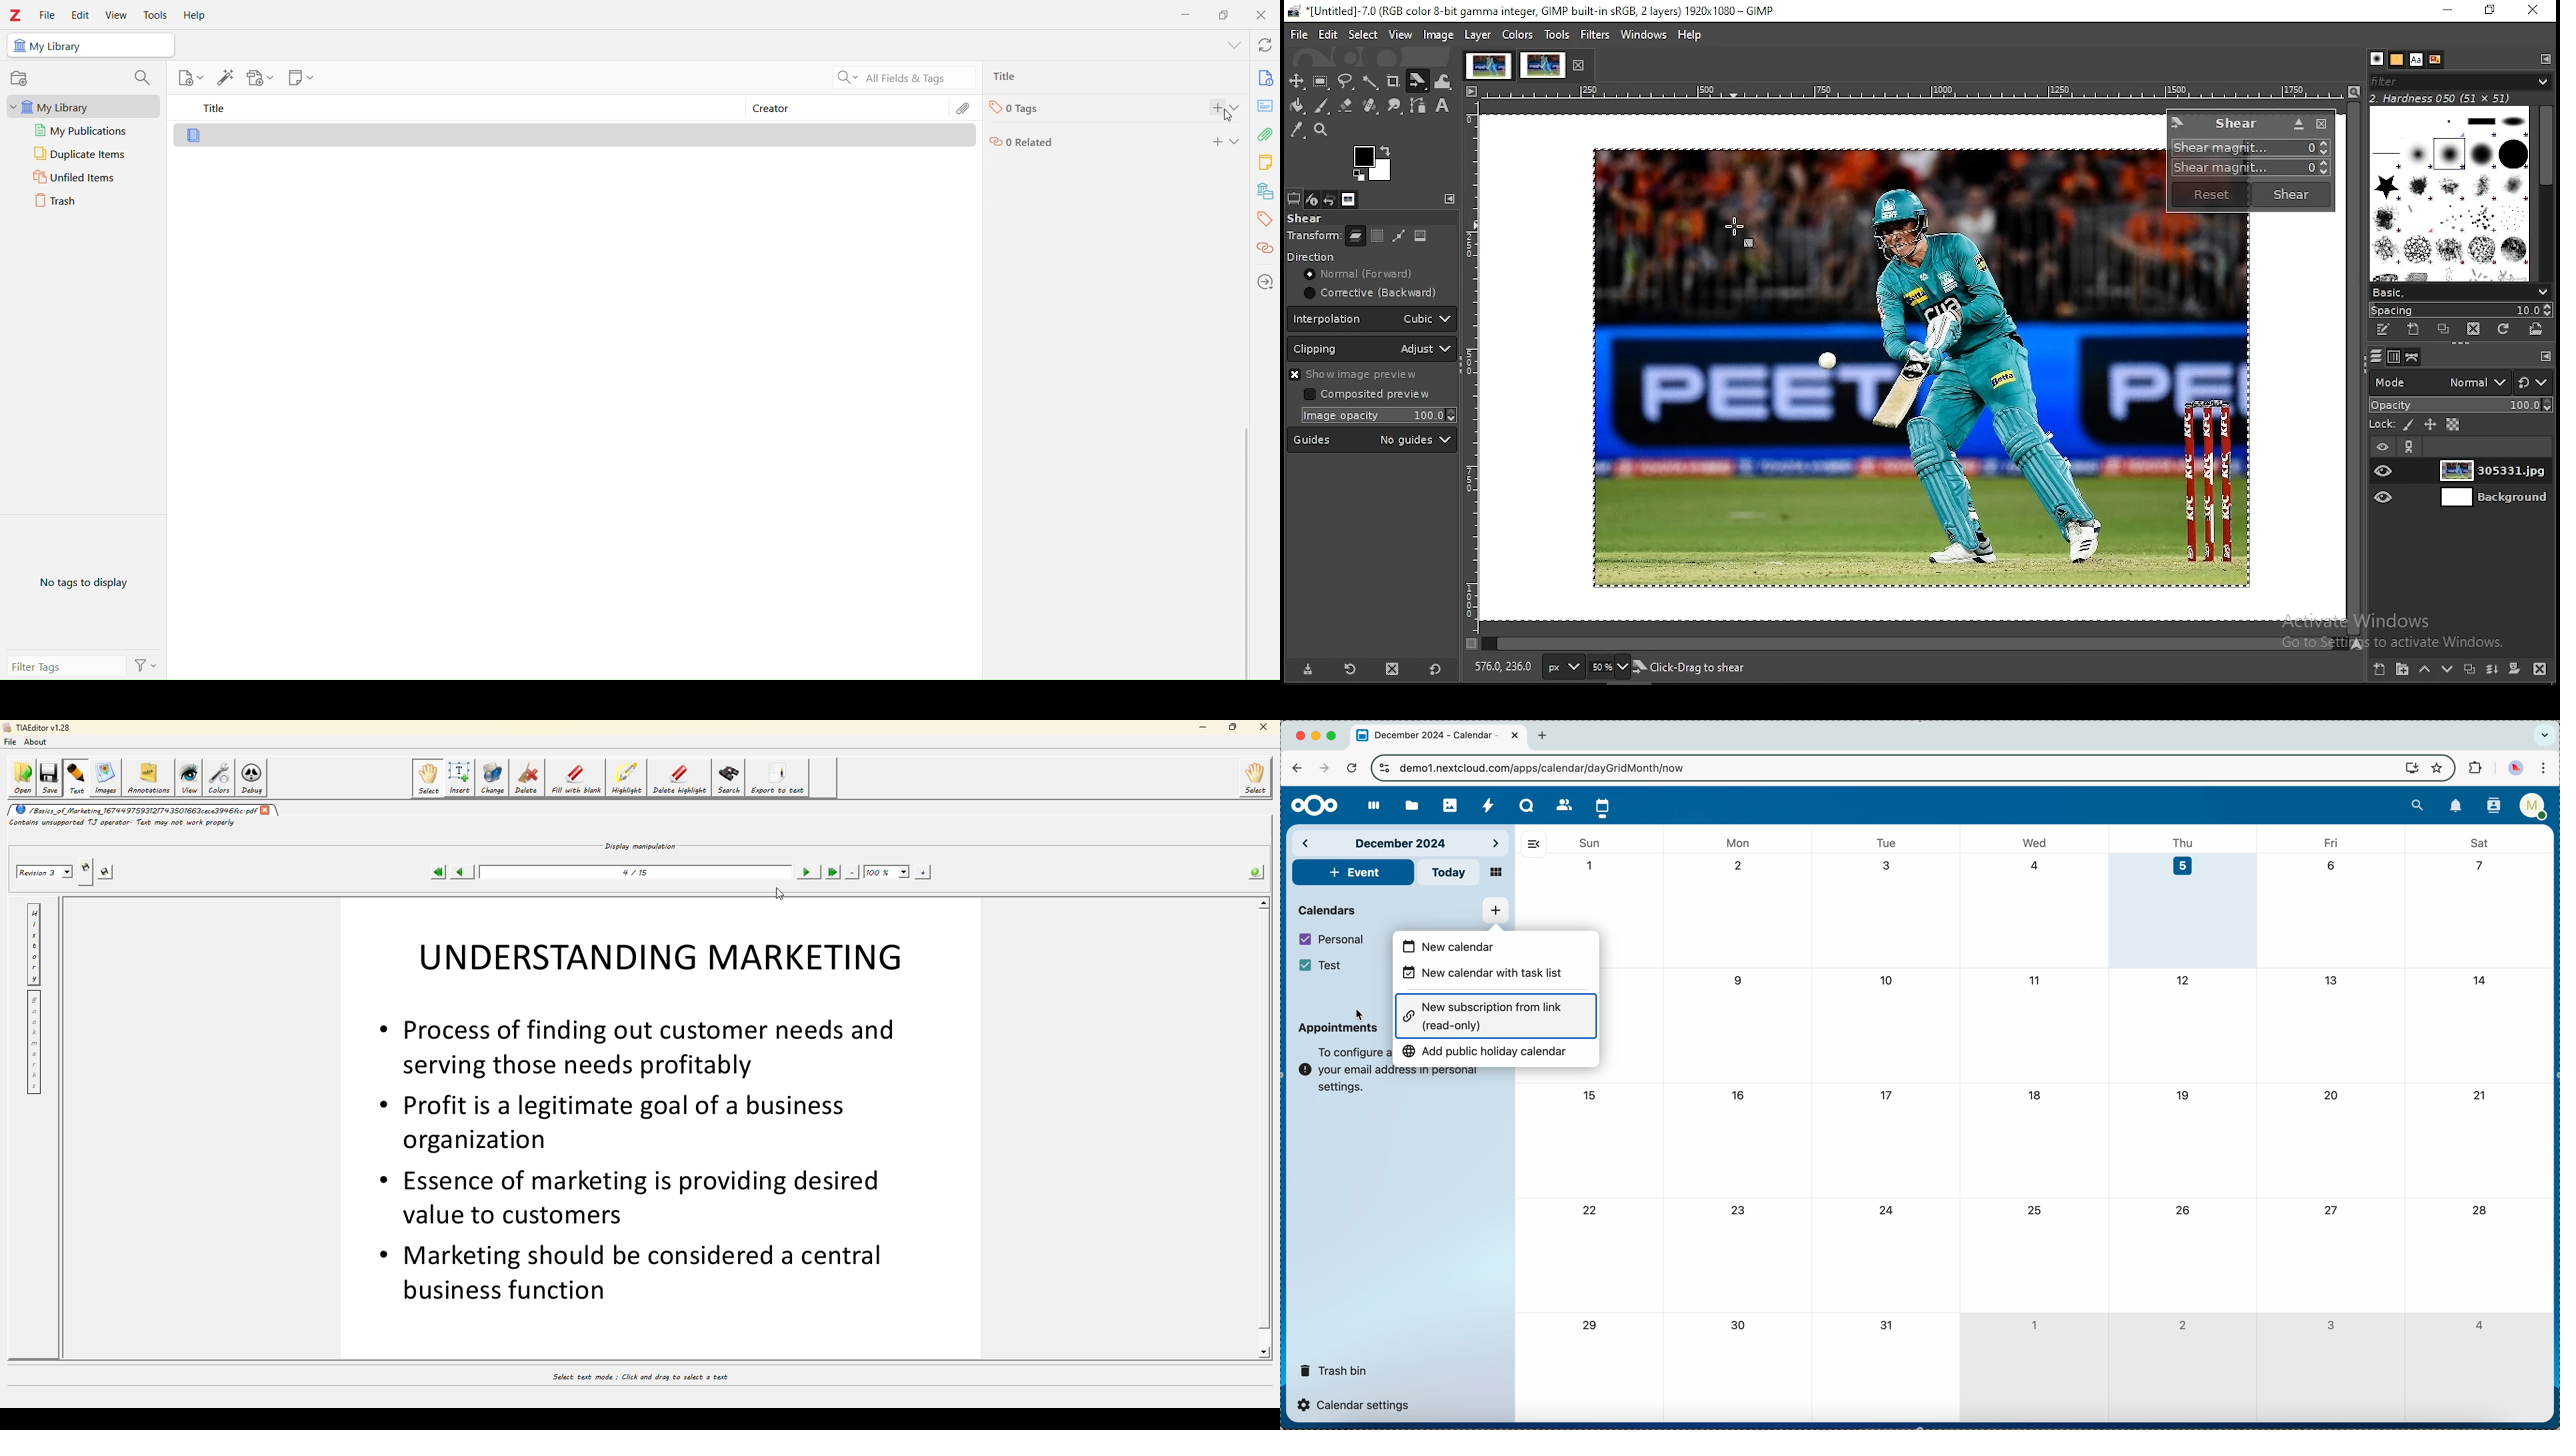 This screenshot has height=1456, width=2576. Describe the element at coordinates (1353, 872) in the screenshot. I see `add event` at that location.